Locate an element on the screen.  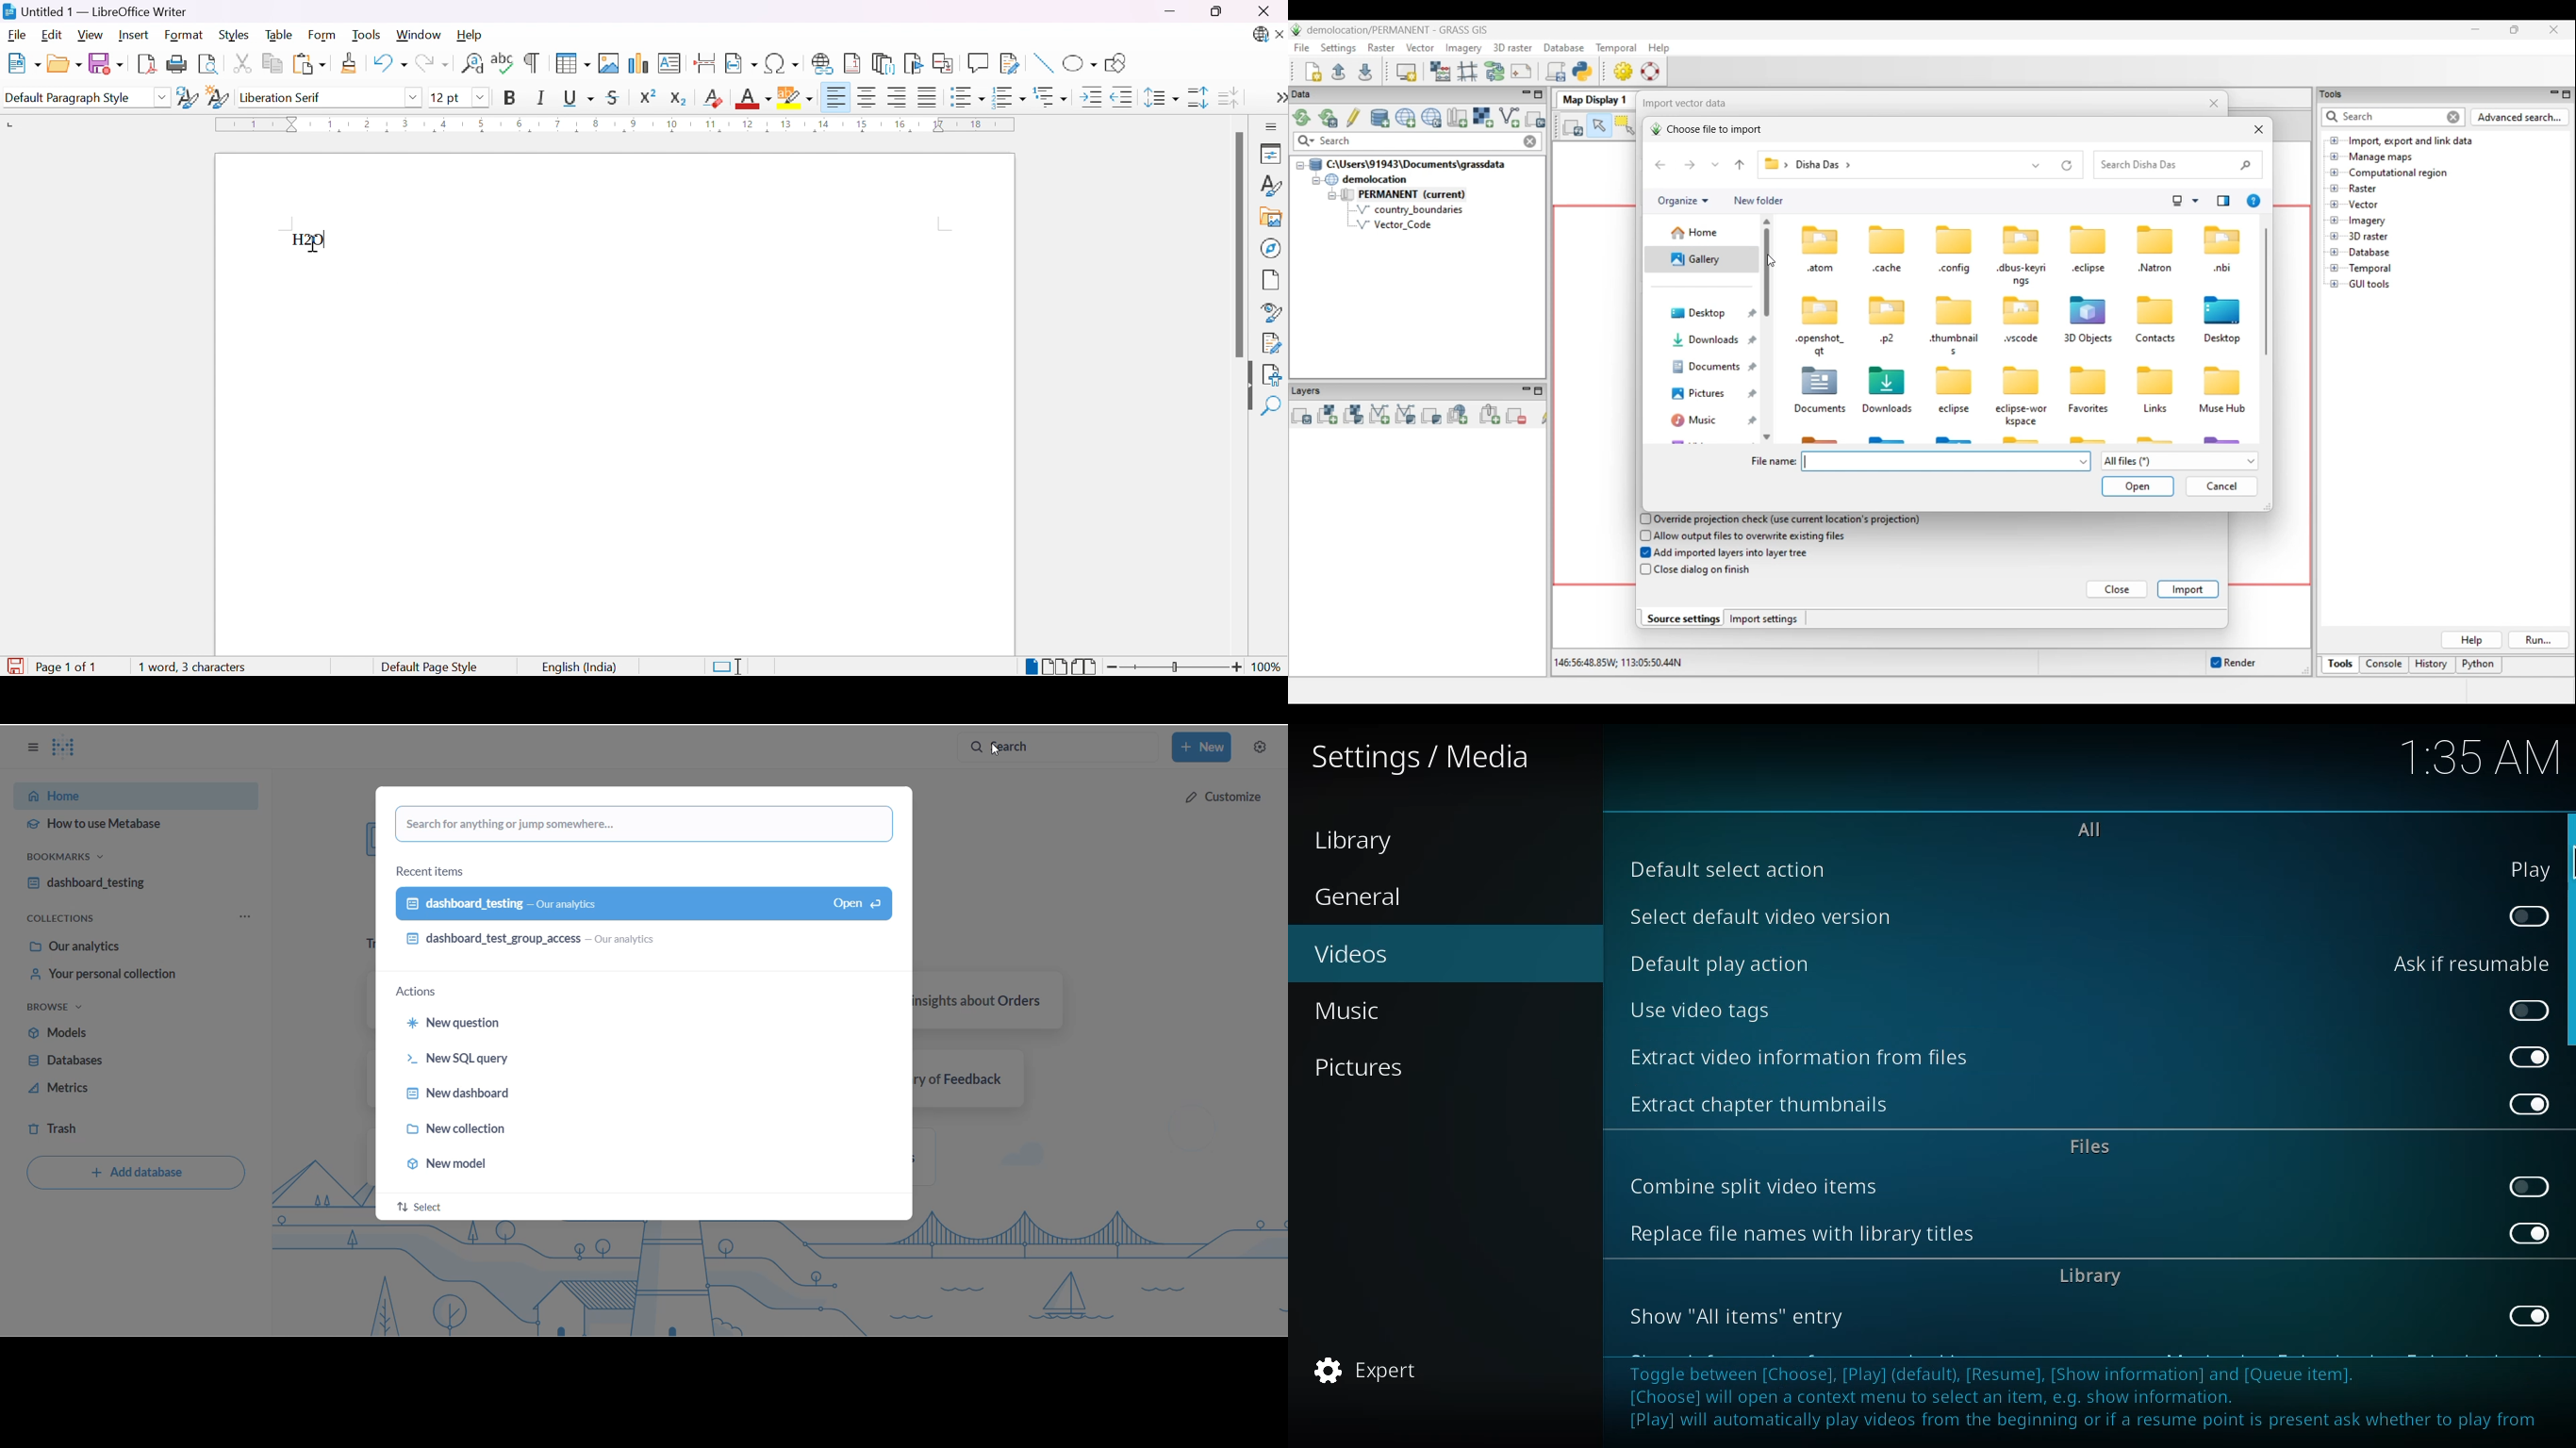
Drop down is located at coordinates (162, 97).